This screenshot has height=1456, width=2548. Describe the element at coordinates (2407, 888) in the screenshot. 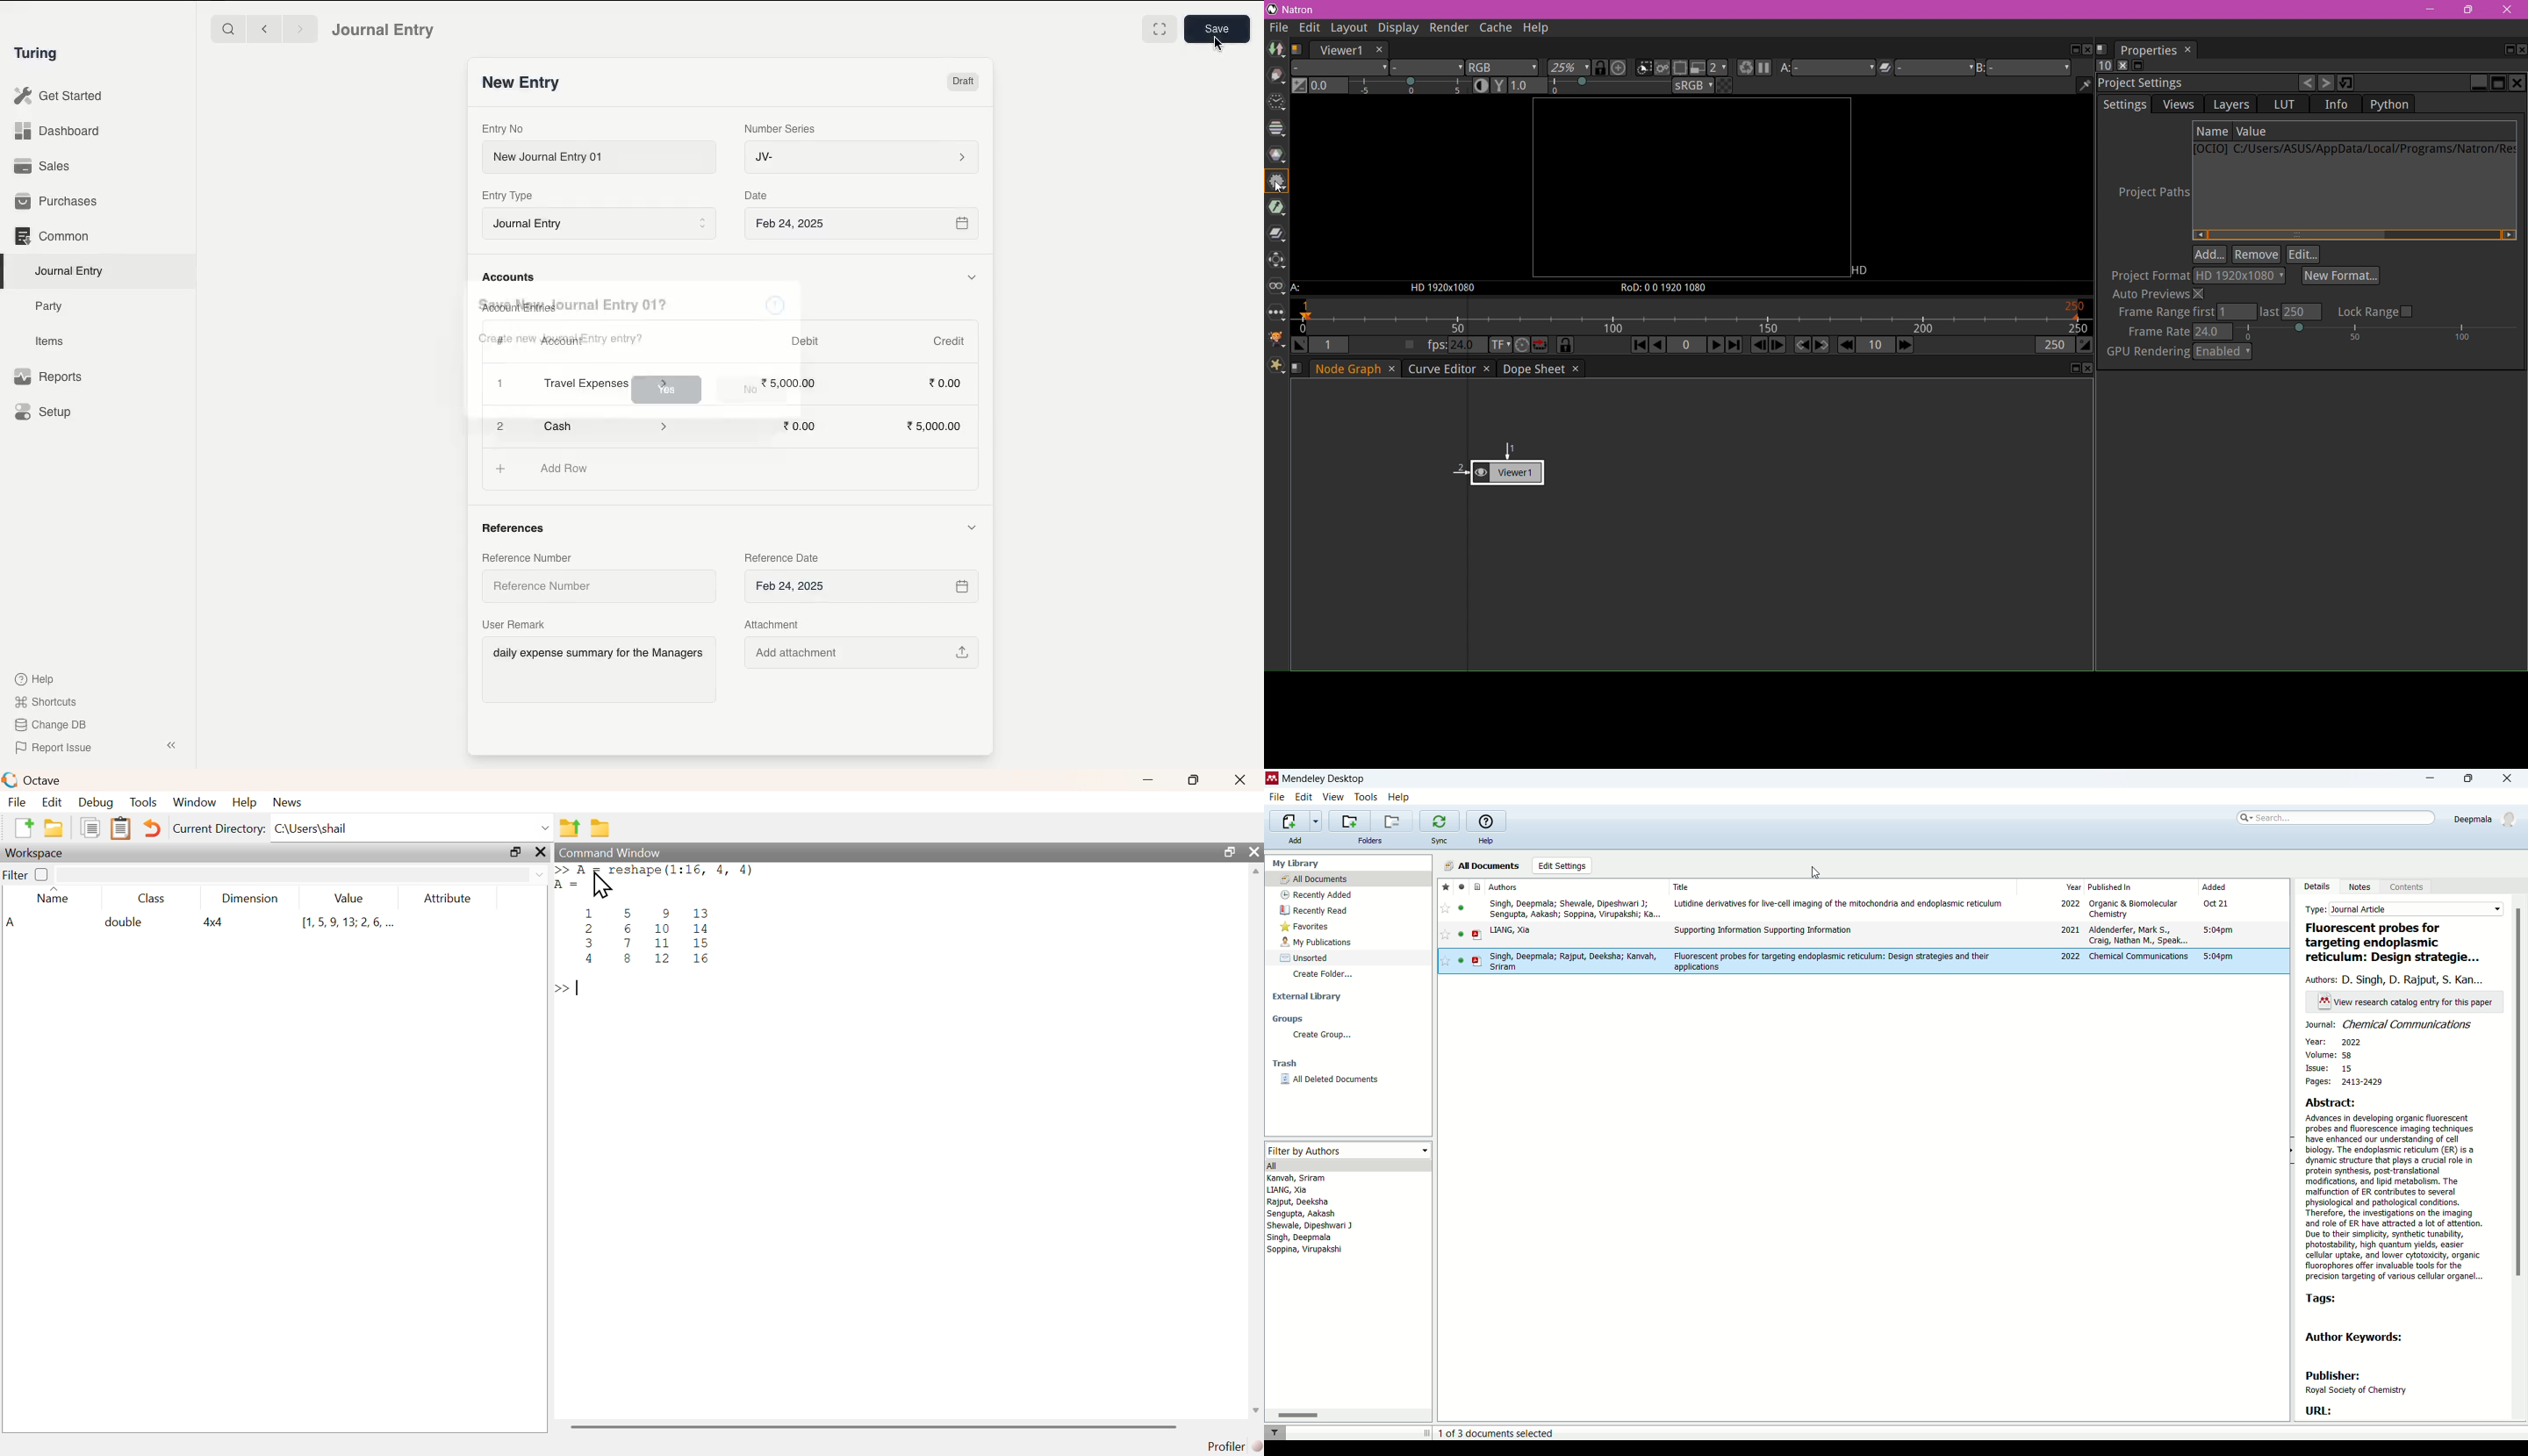

I see `content` at that location.